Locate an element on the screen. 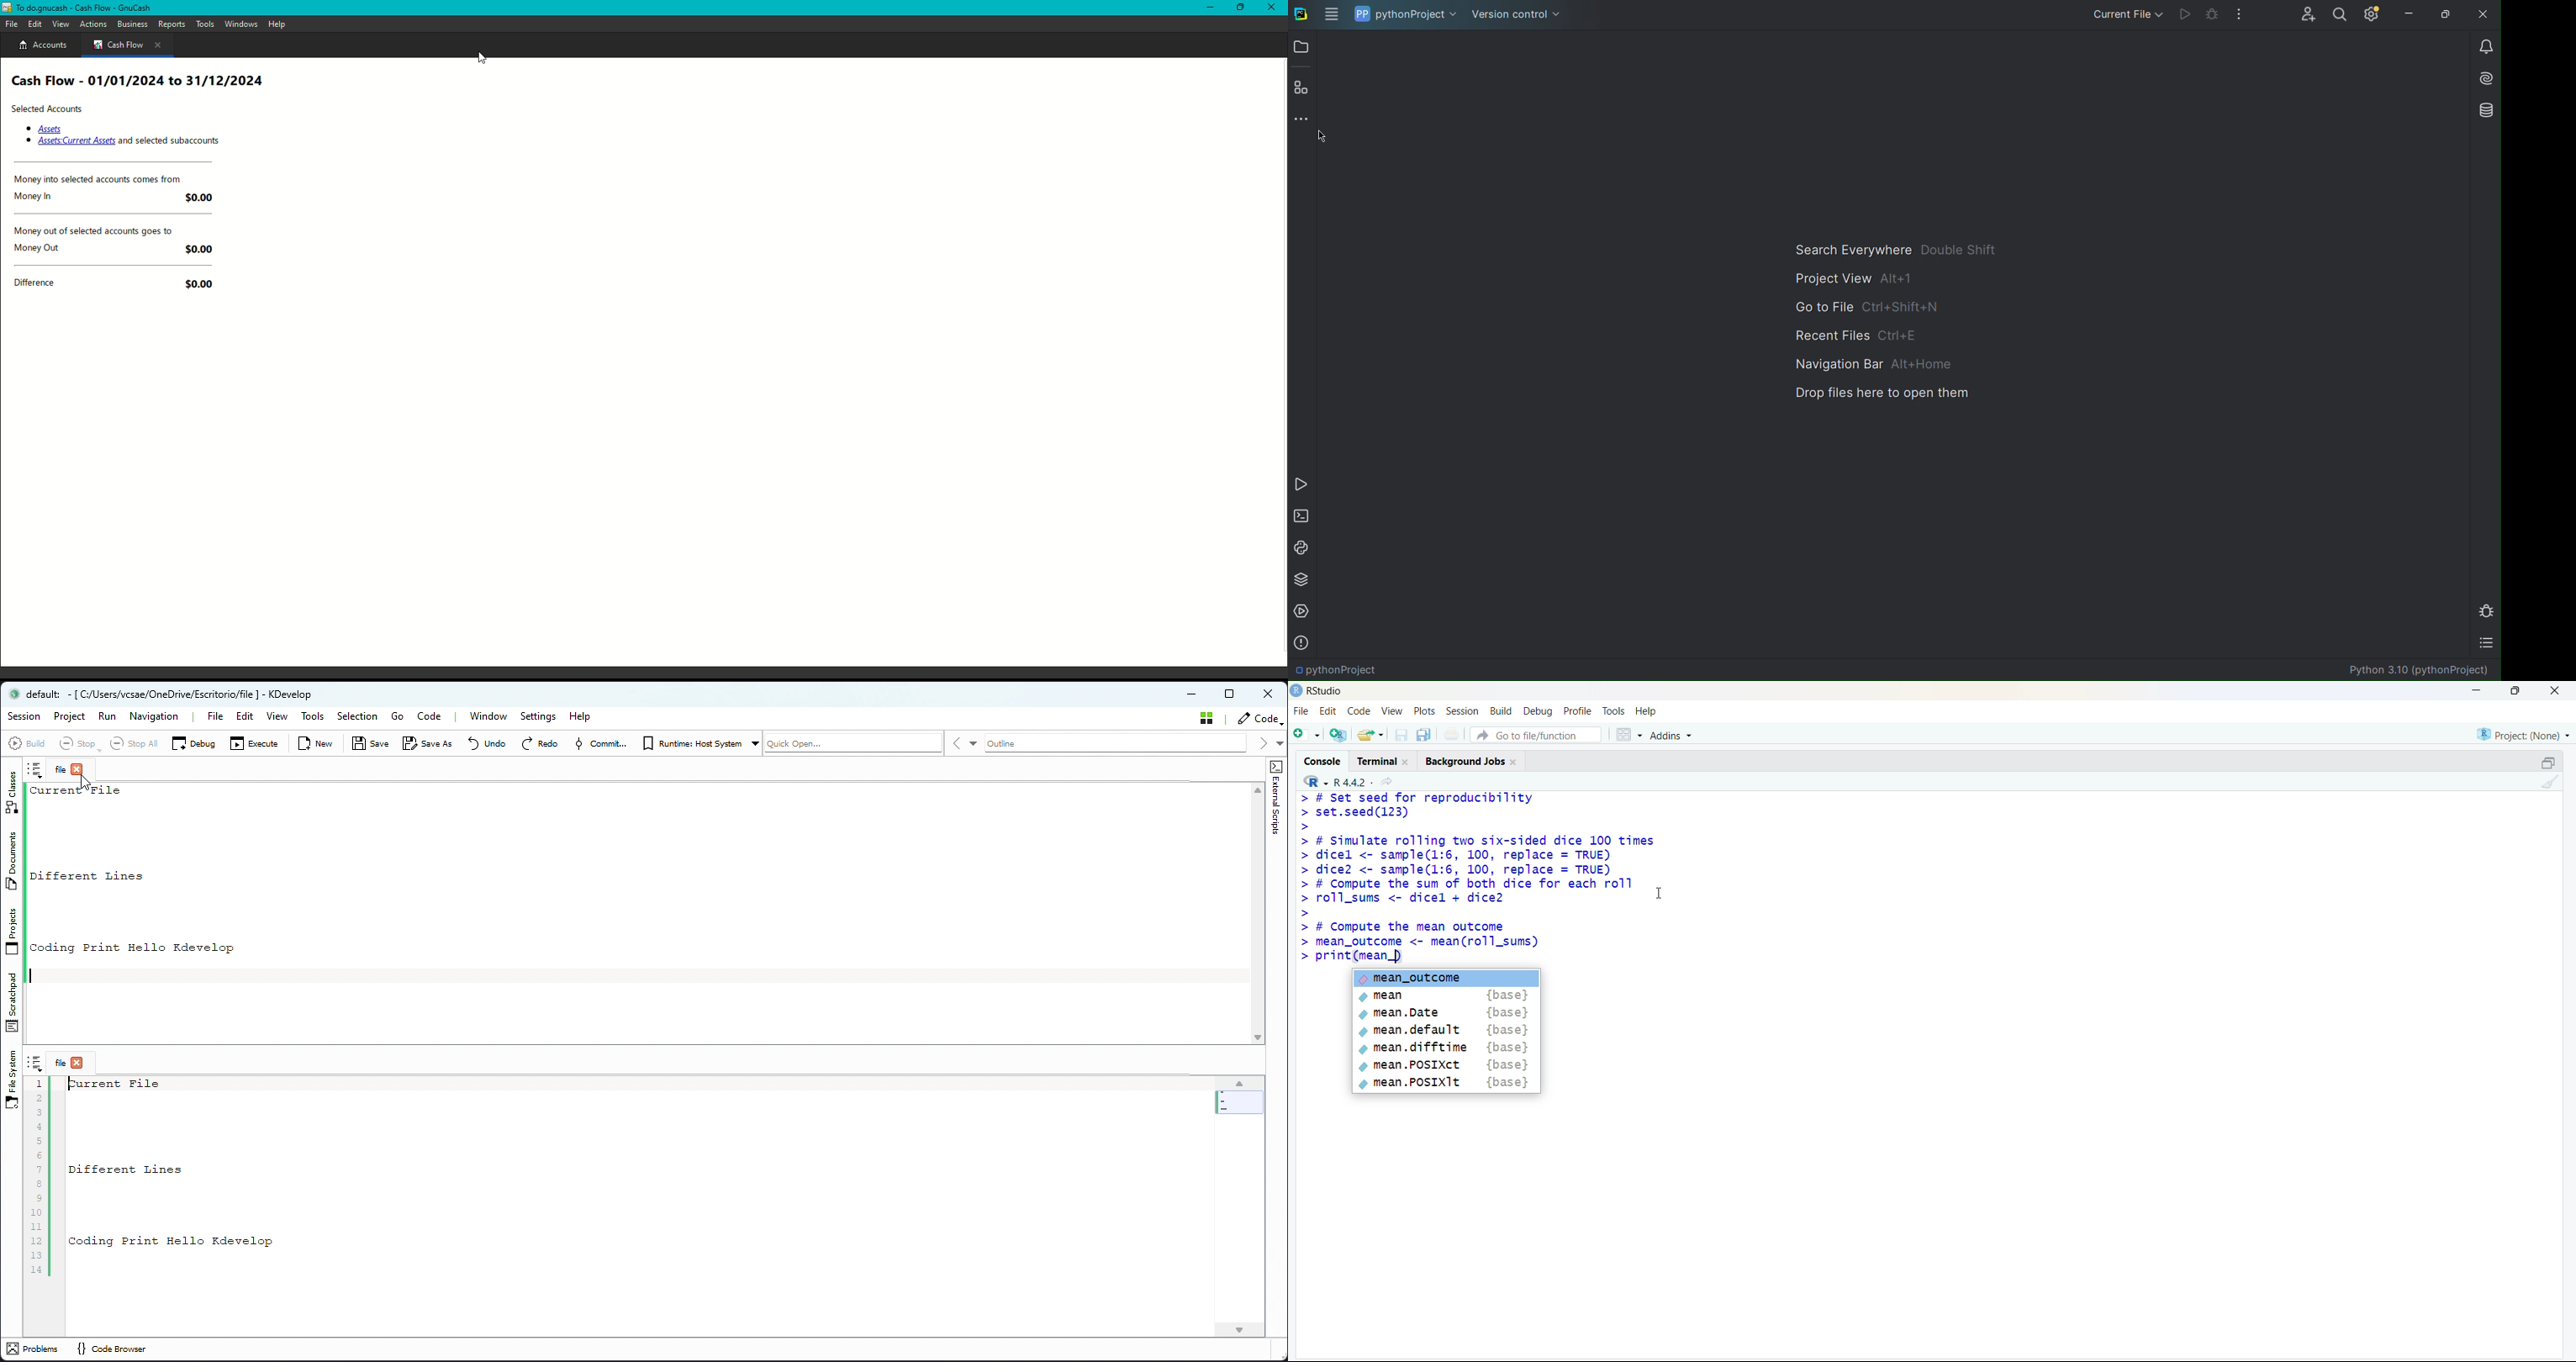 Image resolution: width=2576 pixels, height=1372 pixels. Problem is located at coordinates (36, 1349).